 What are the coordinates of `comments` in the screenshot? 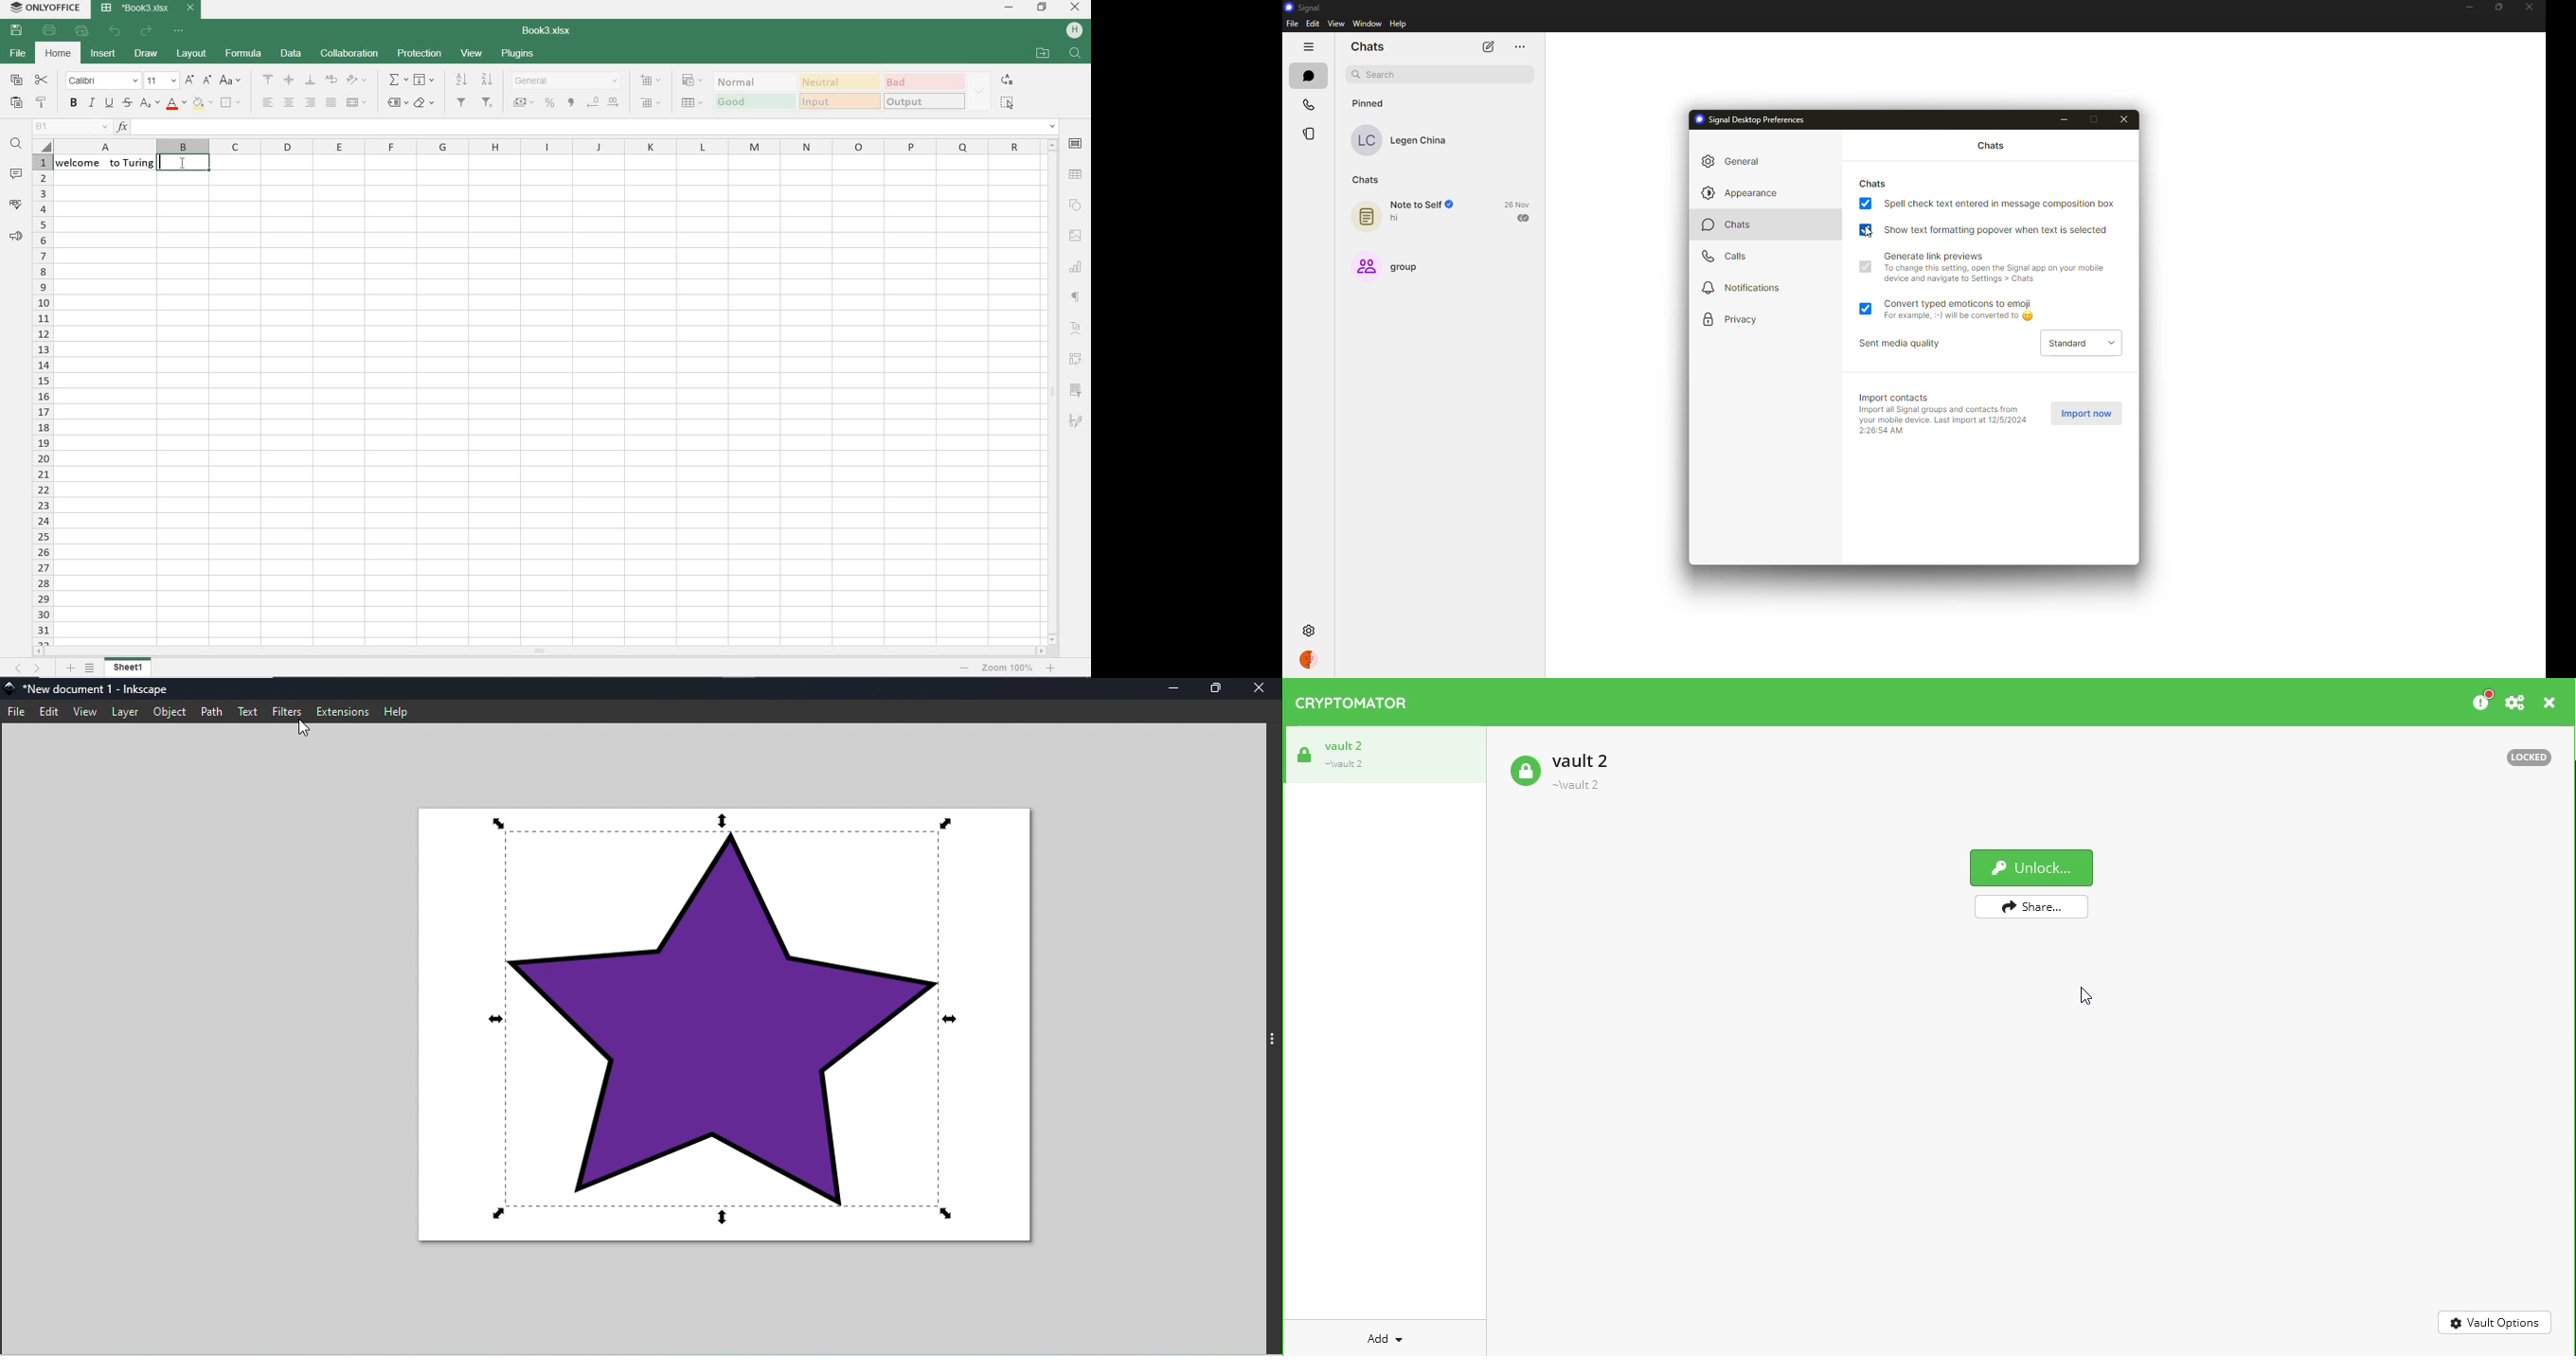 It's located at (16, 174).